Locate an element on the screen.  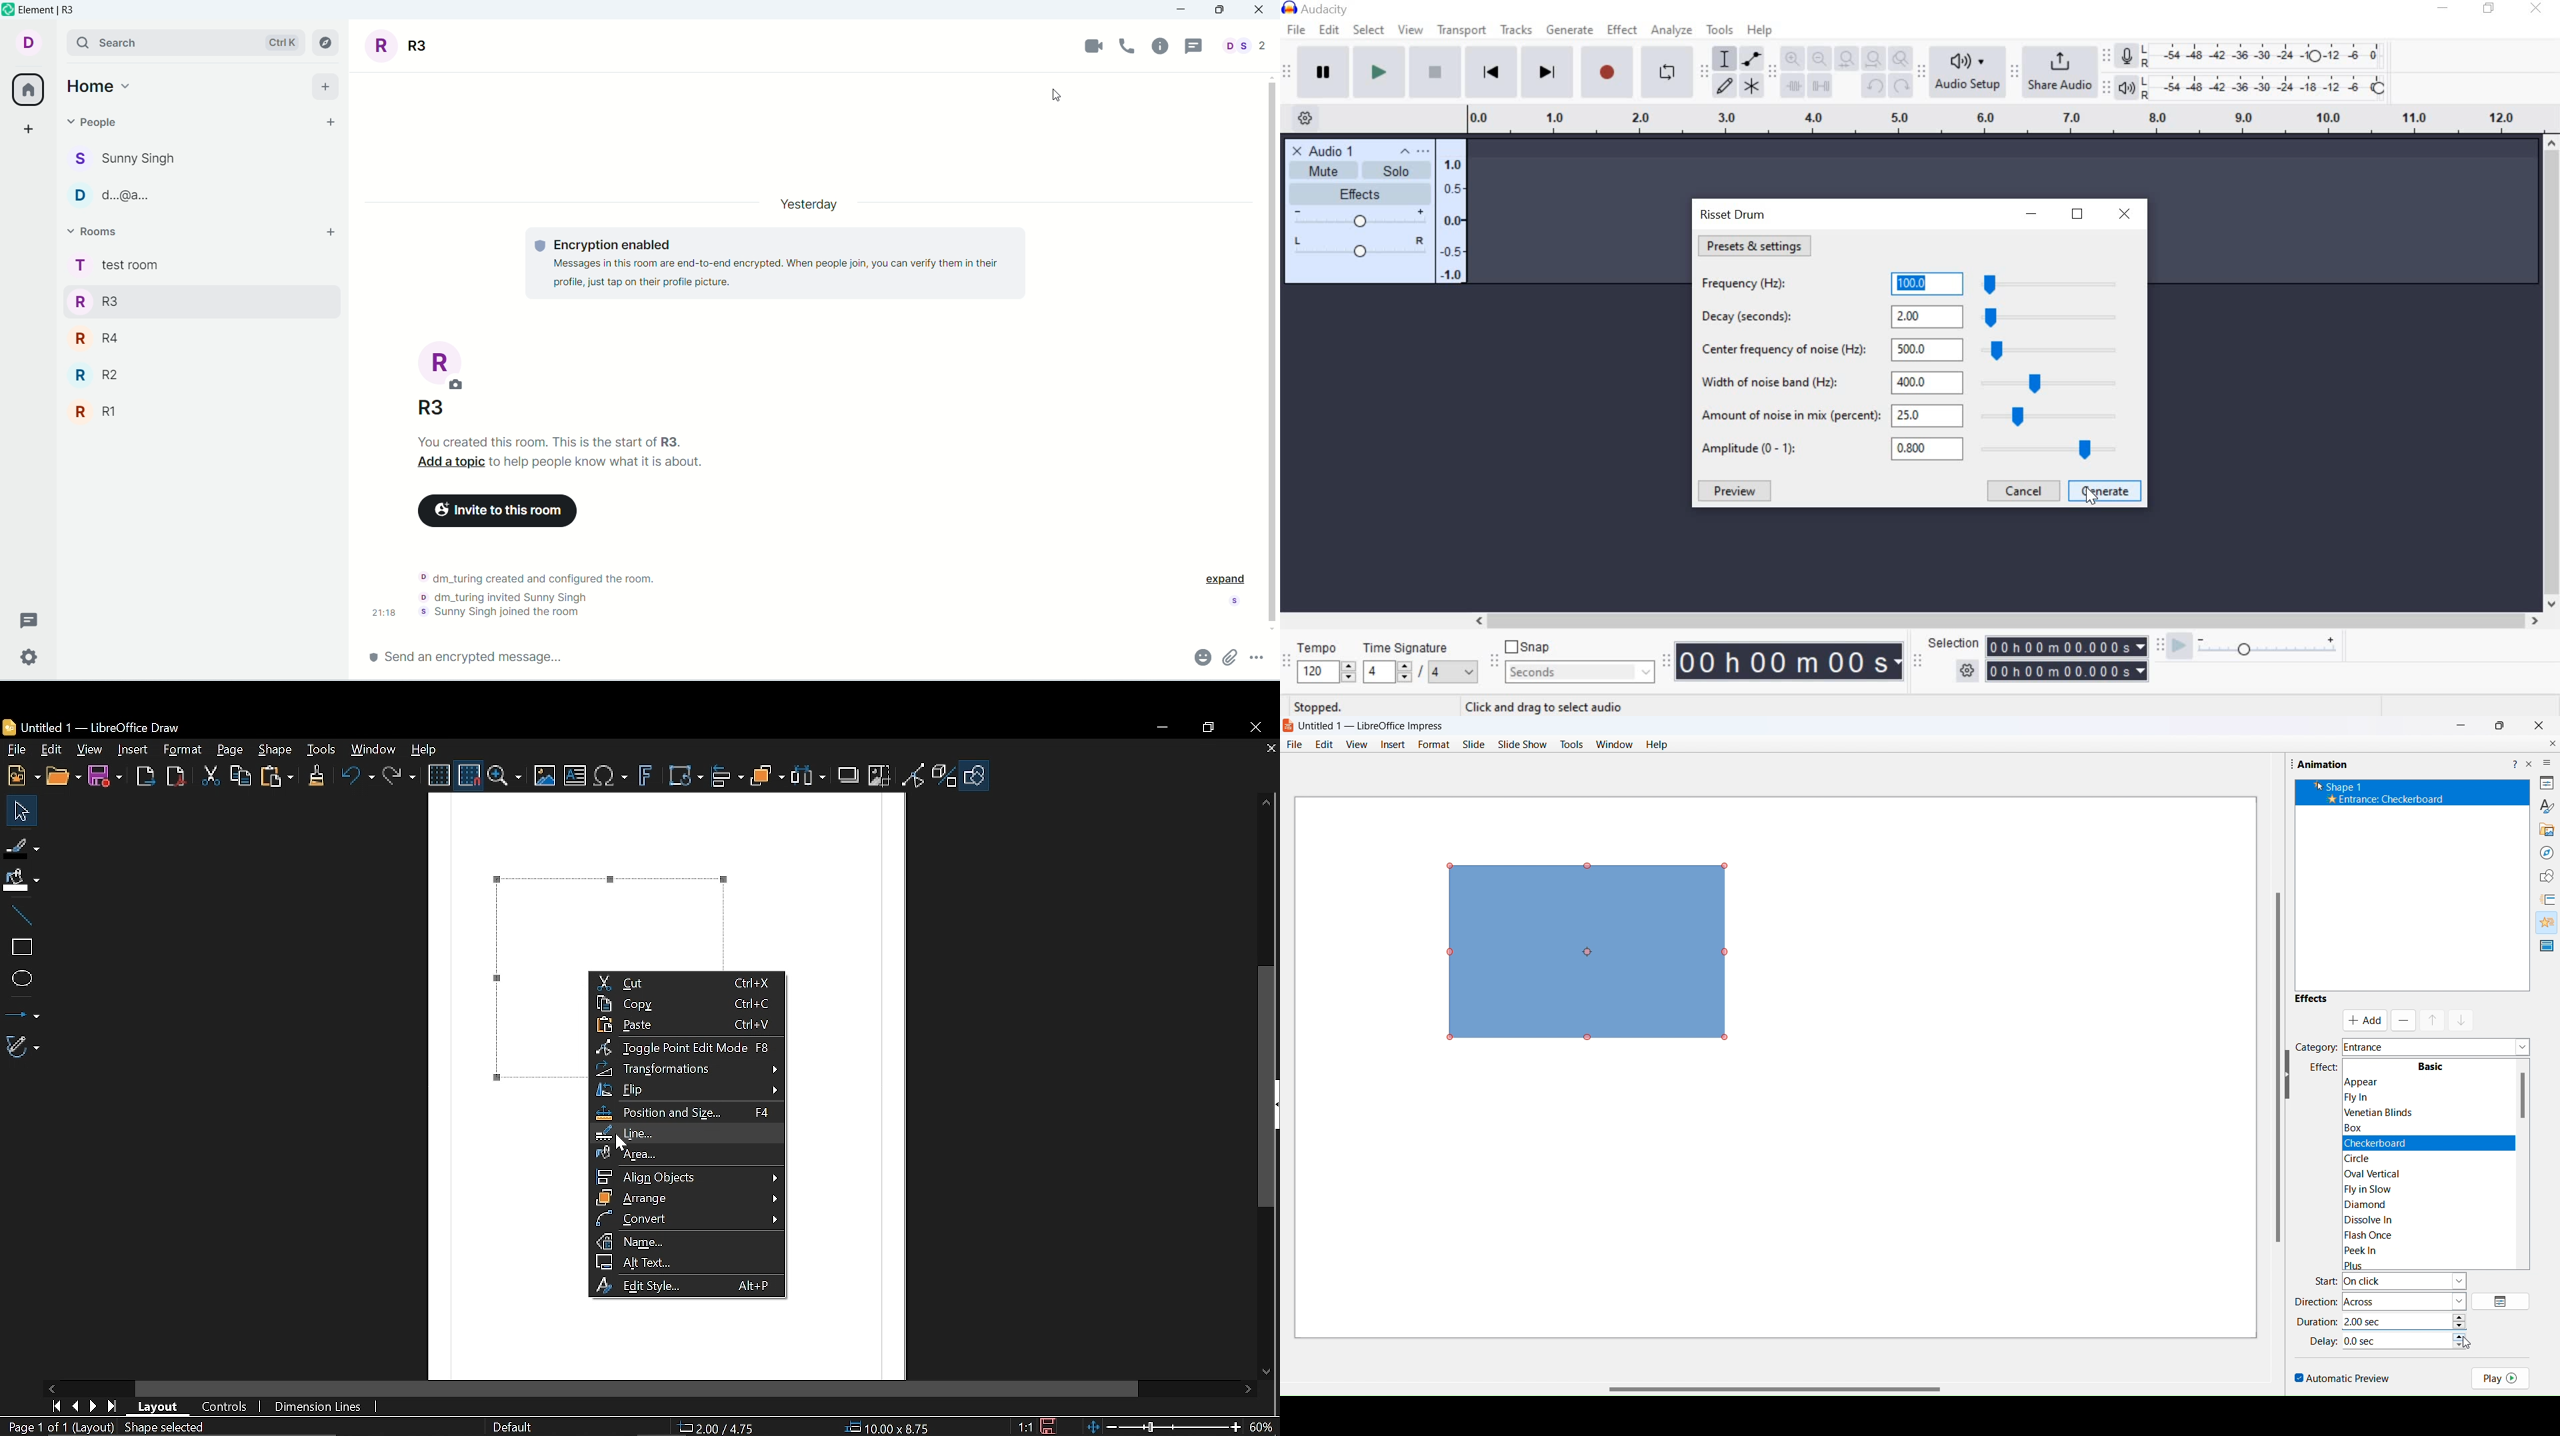
Box is located at coordinates (2359, 1127).